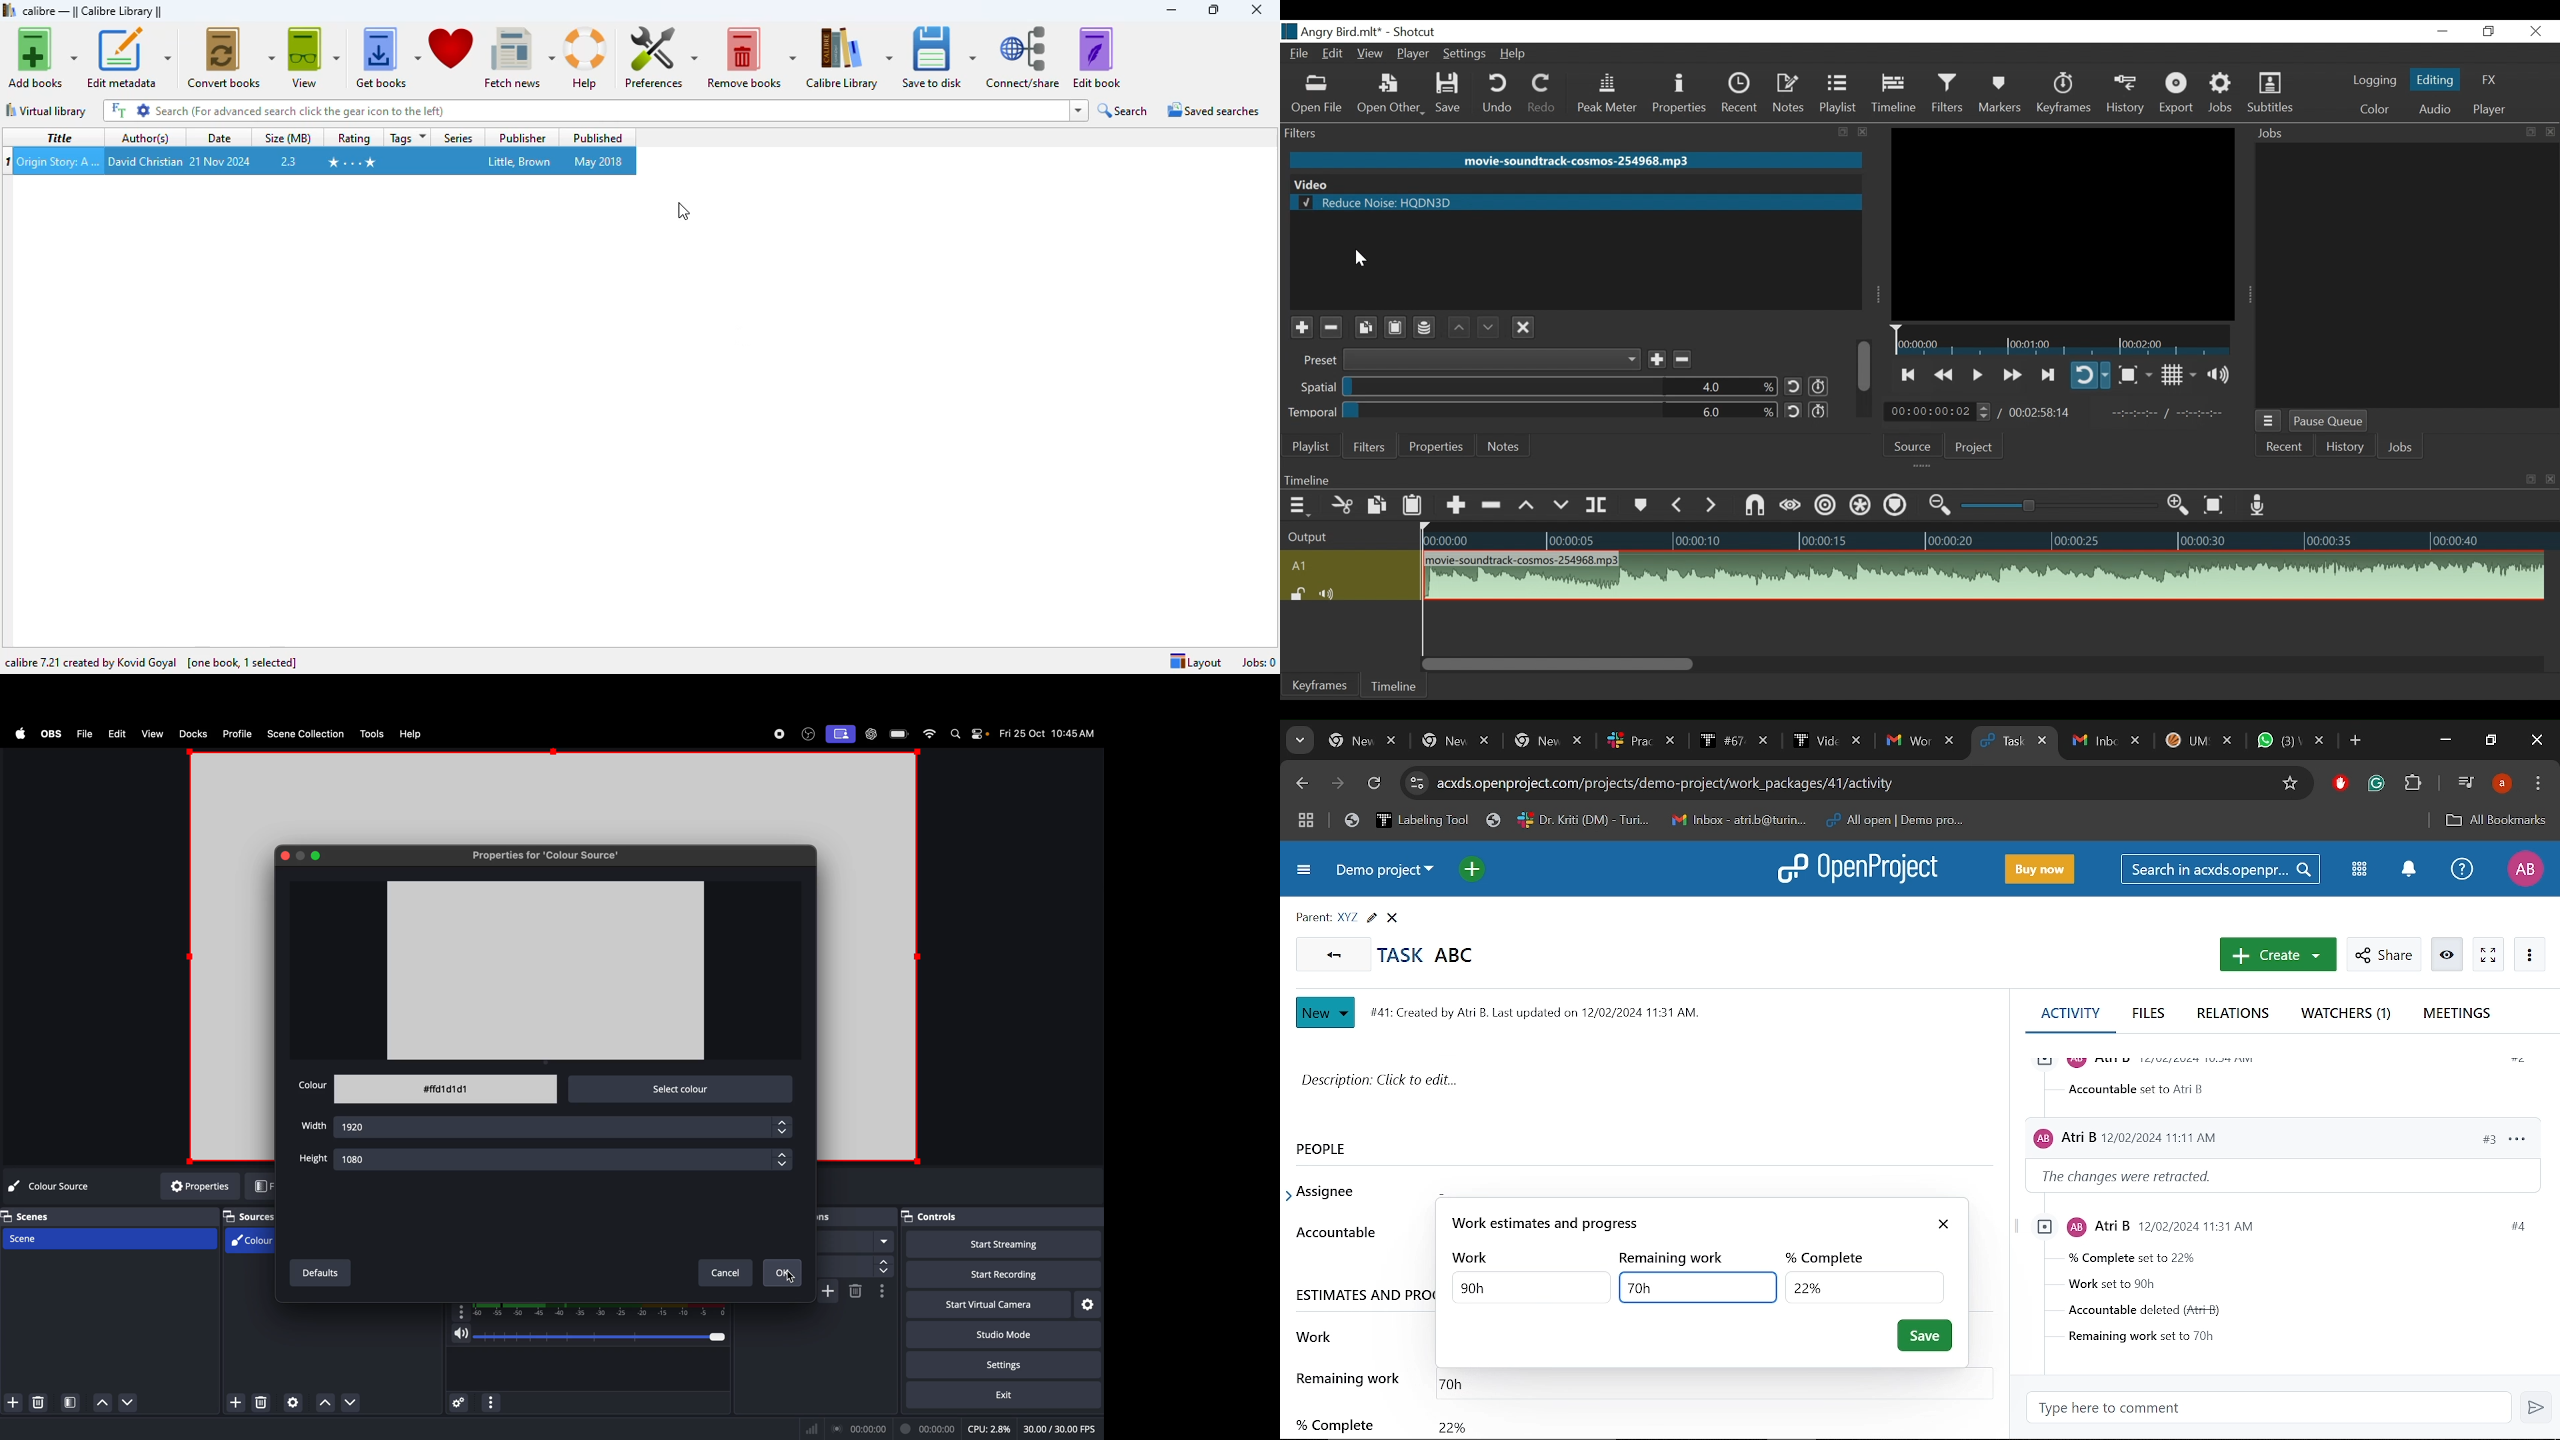 This screenshot has height=1456, width=2576. What do you see at coordinates (1938, 411) in the screenshot?
I see `Current Duration` at bounding box center [1938, 411].